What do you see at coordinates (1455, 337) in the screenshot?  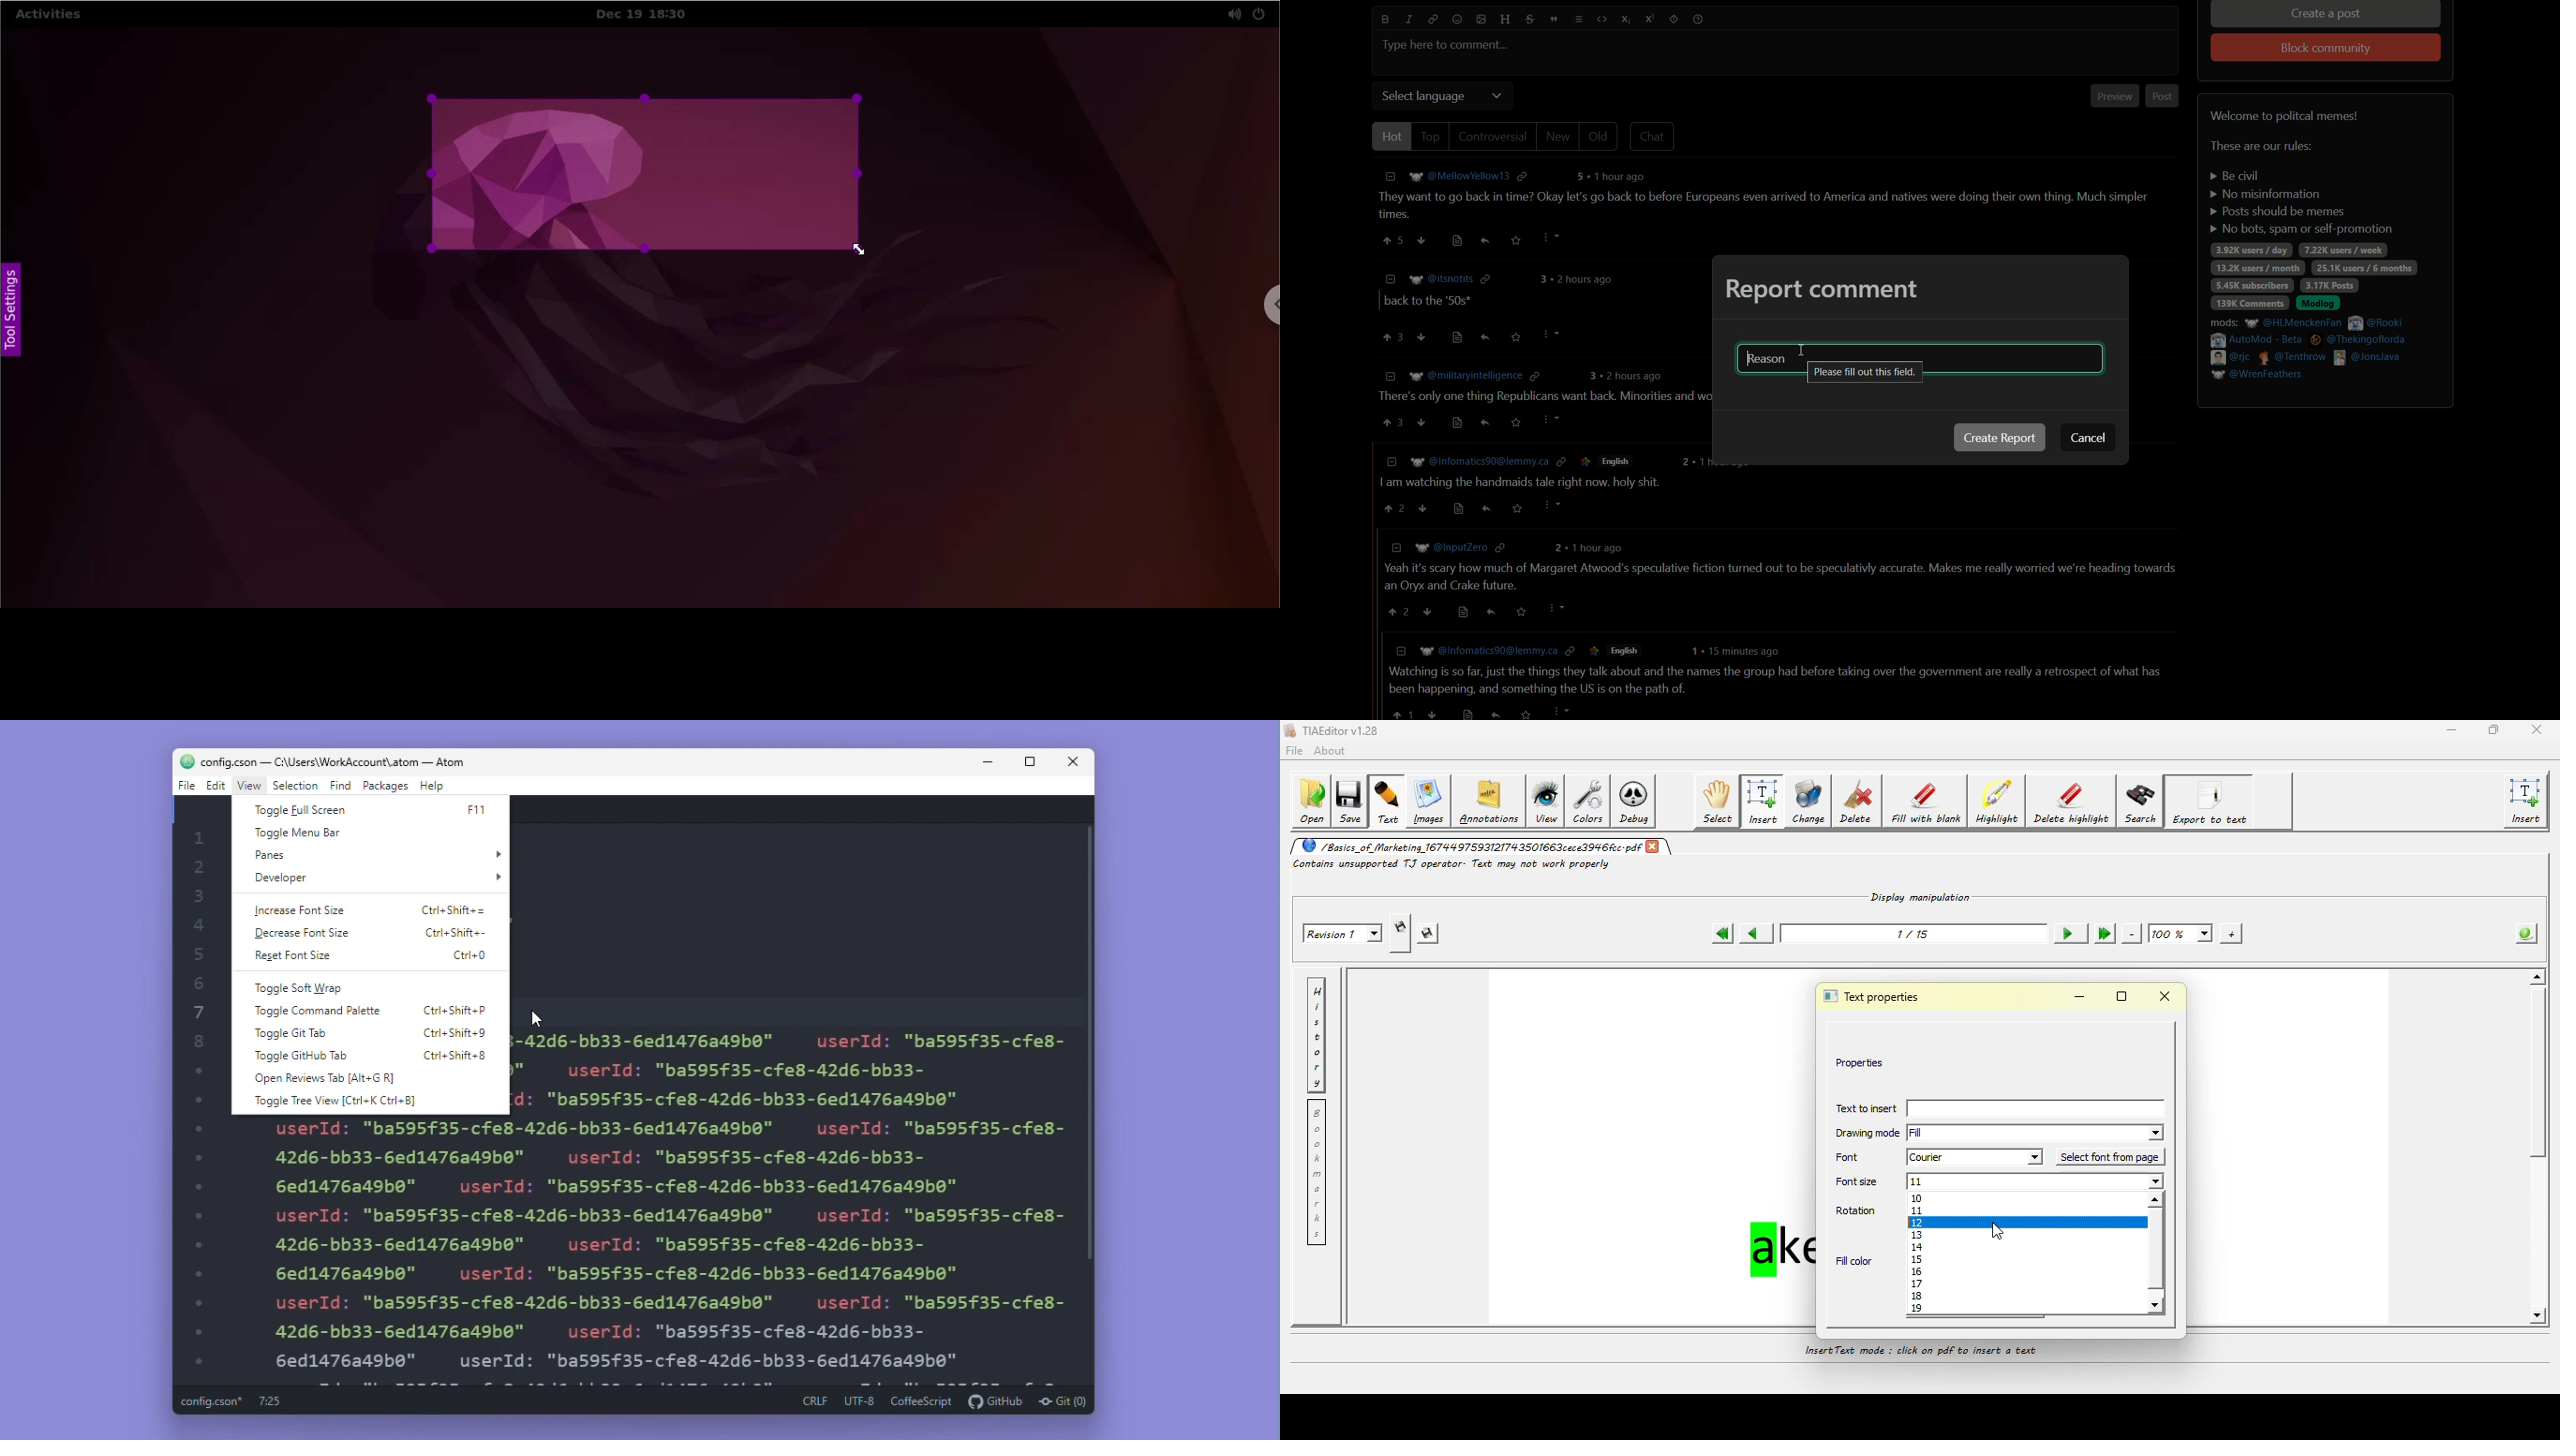 I see `view source` at bounding box center [1455, 337].